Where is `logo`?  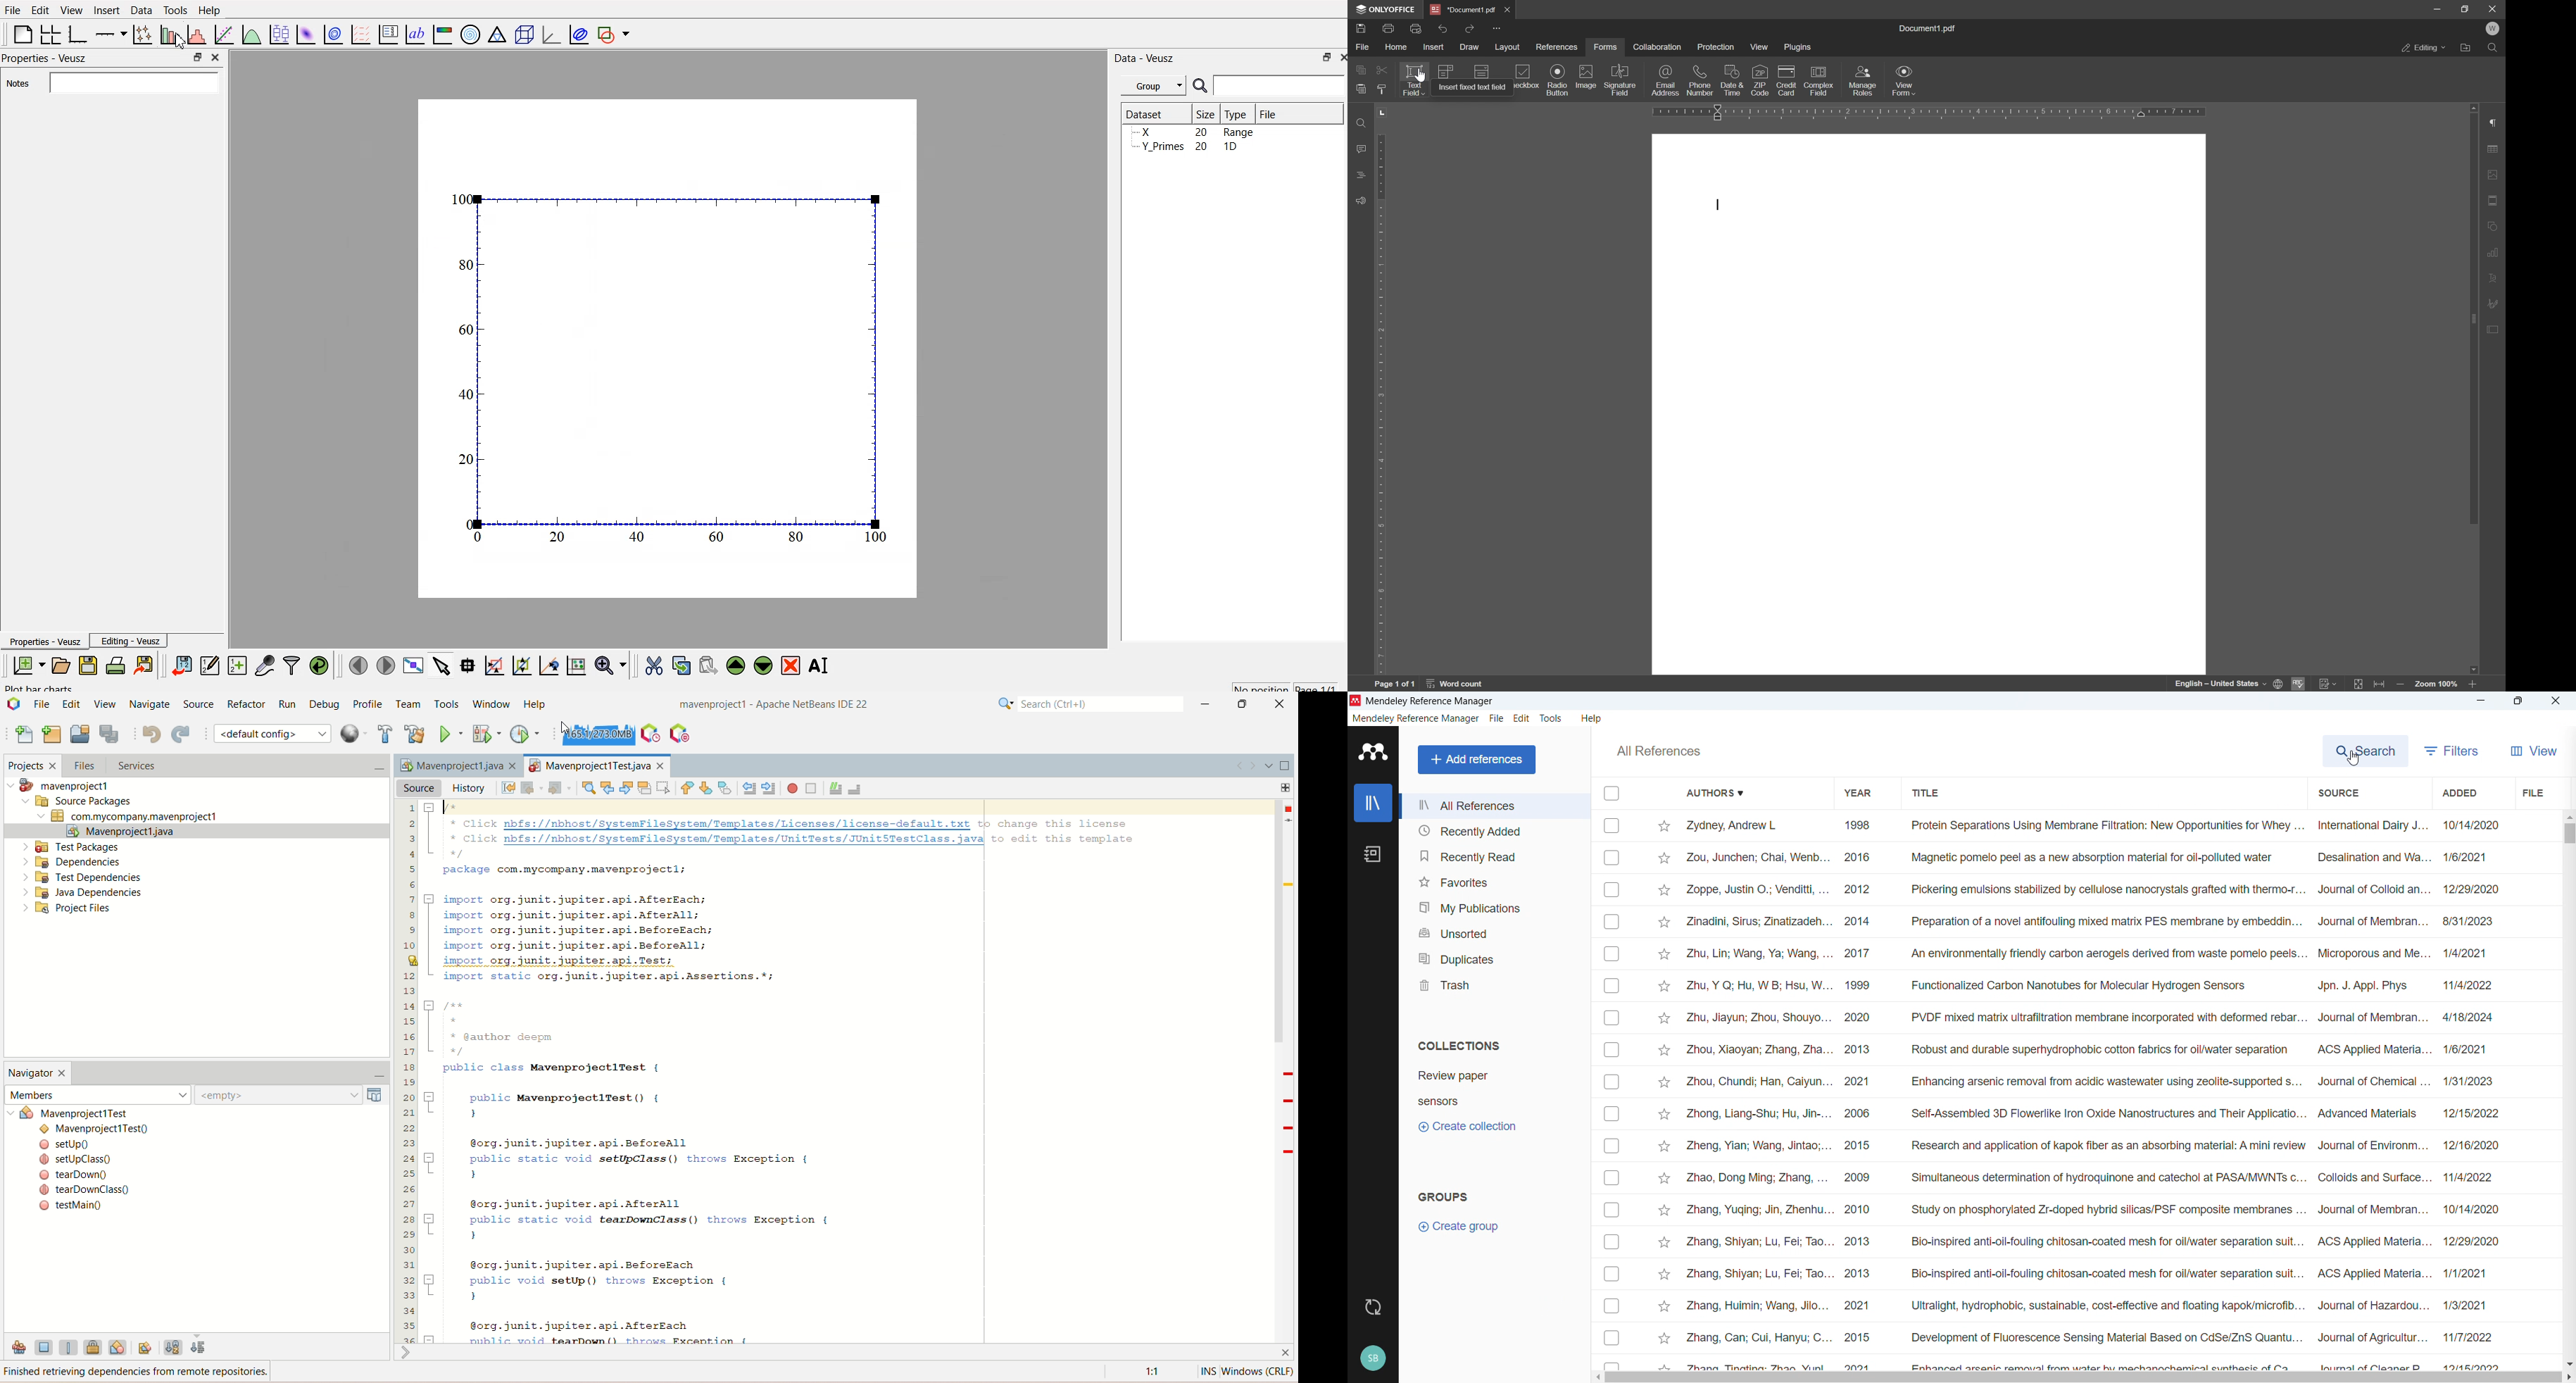 logo is located at coordinates (1373, 751).